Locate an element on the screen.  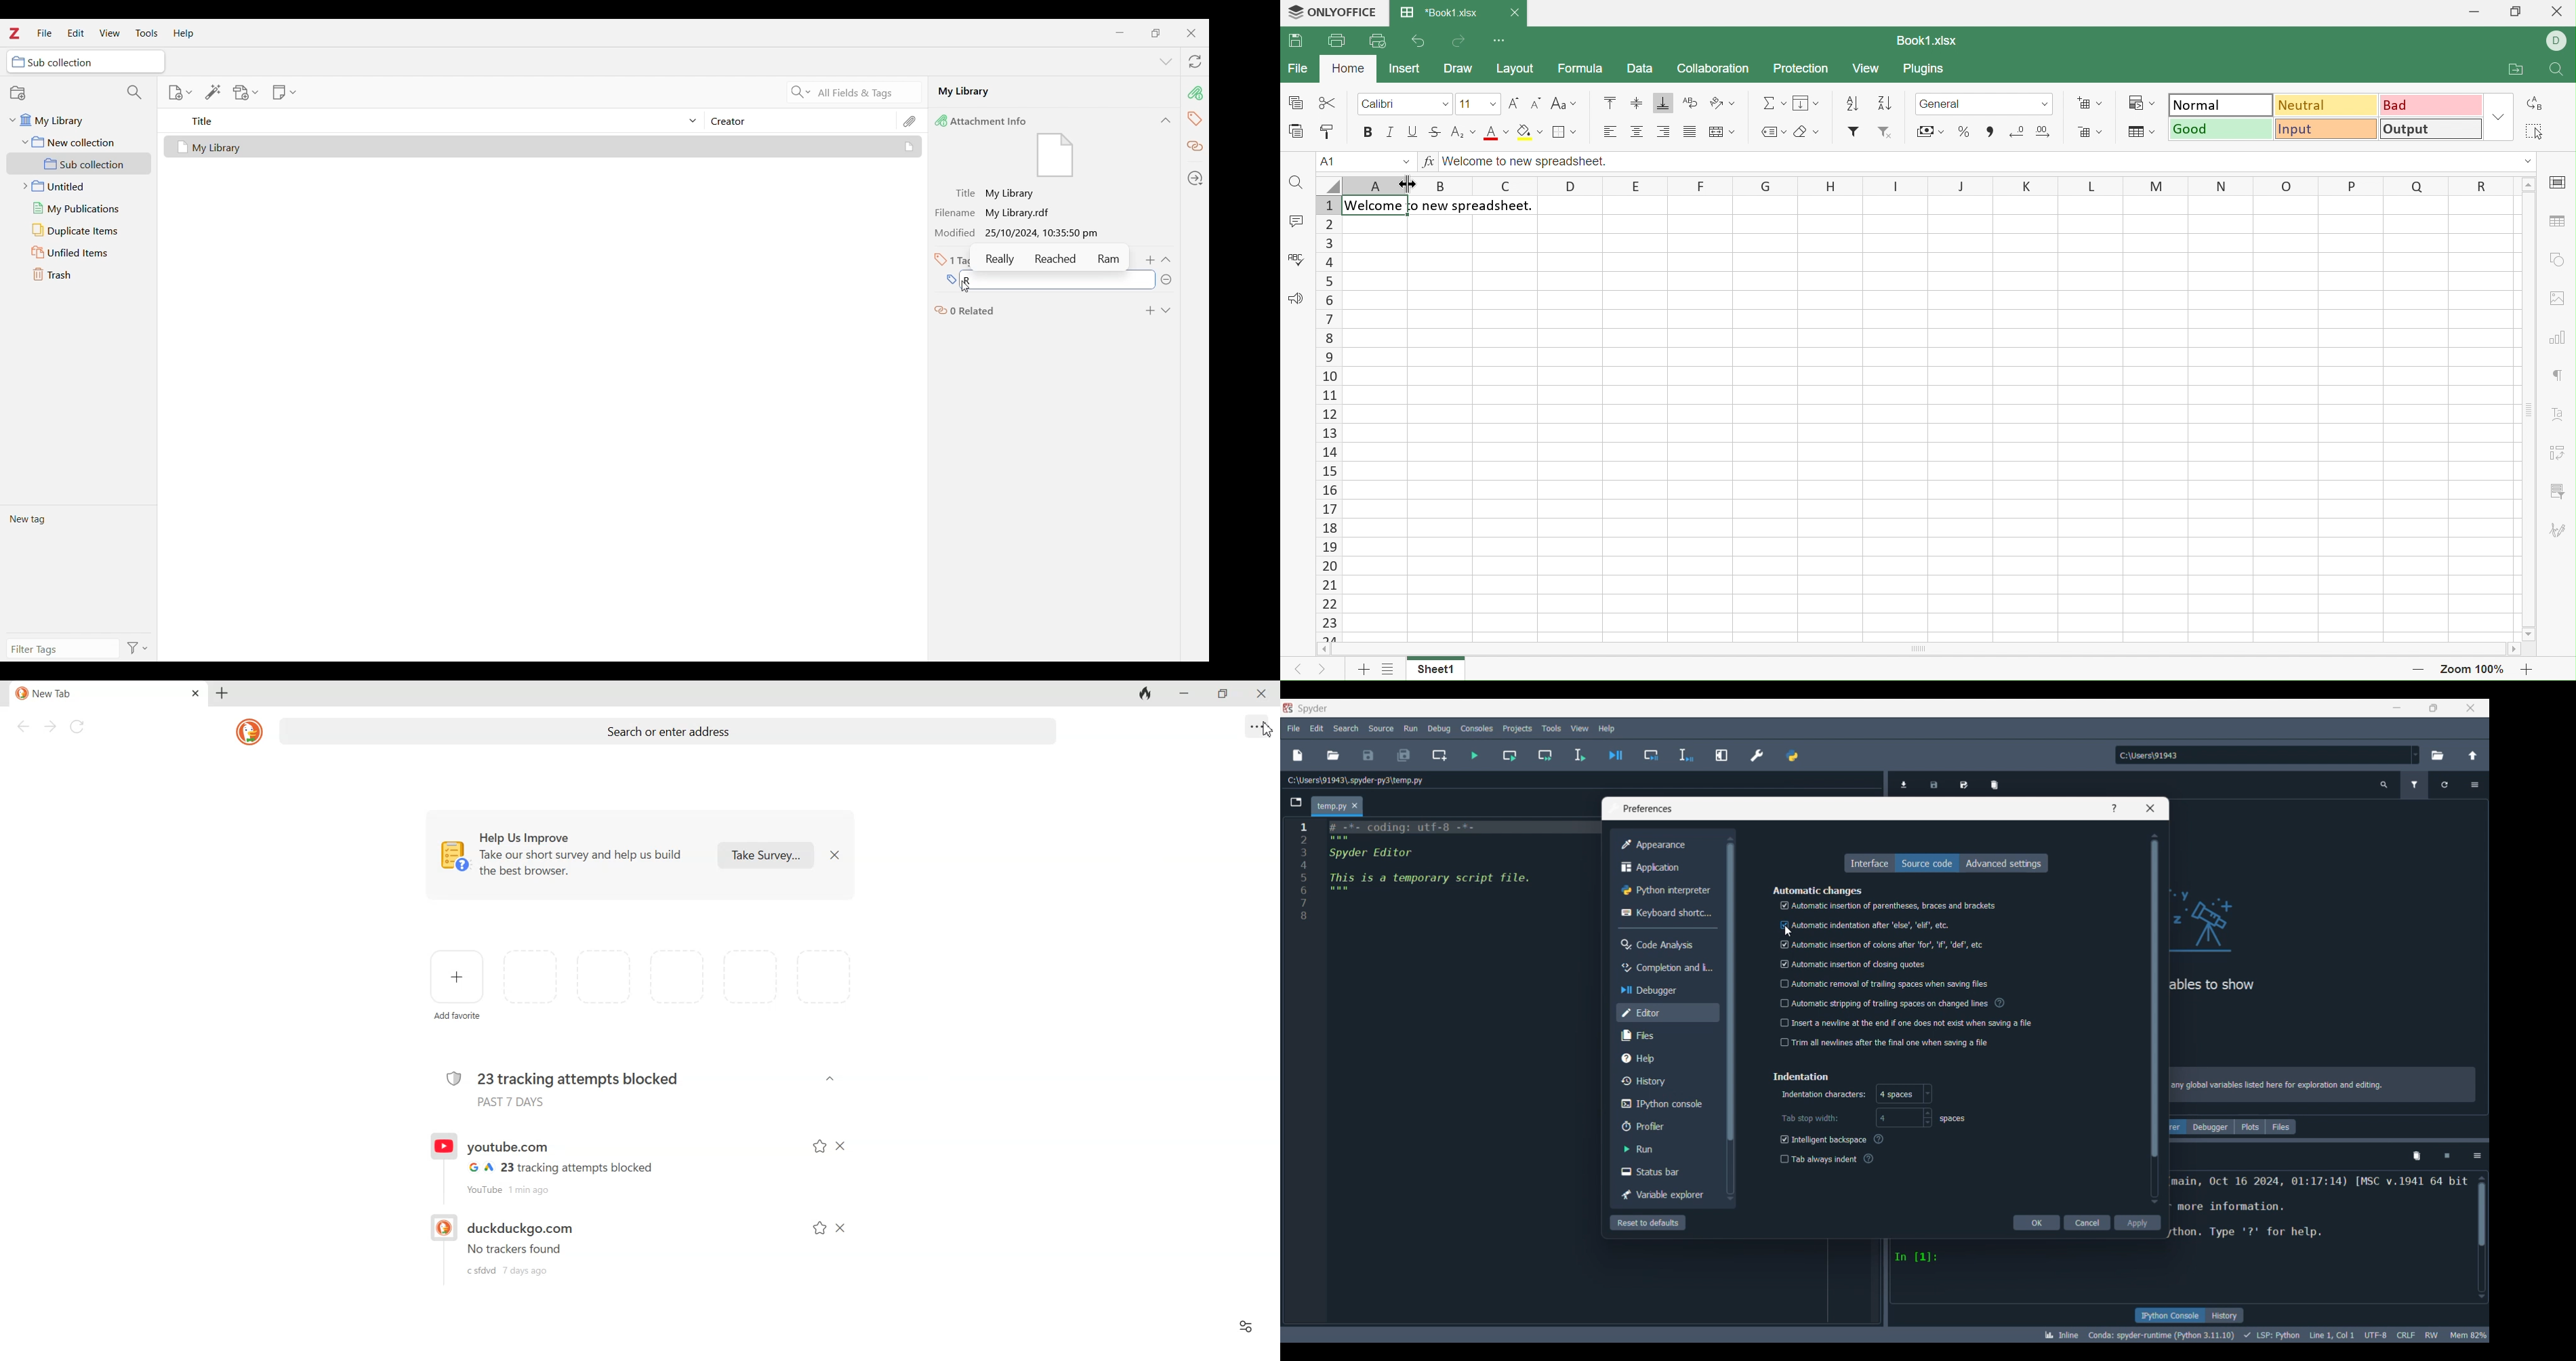
Software logo is located at coordinates (1288, 708).